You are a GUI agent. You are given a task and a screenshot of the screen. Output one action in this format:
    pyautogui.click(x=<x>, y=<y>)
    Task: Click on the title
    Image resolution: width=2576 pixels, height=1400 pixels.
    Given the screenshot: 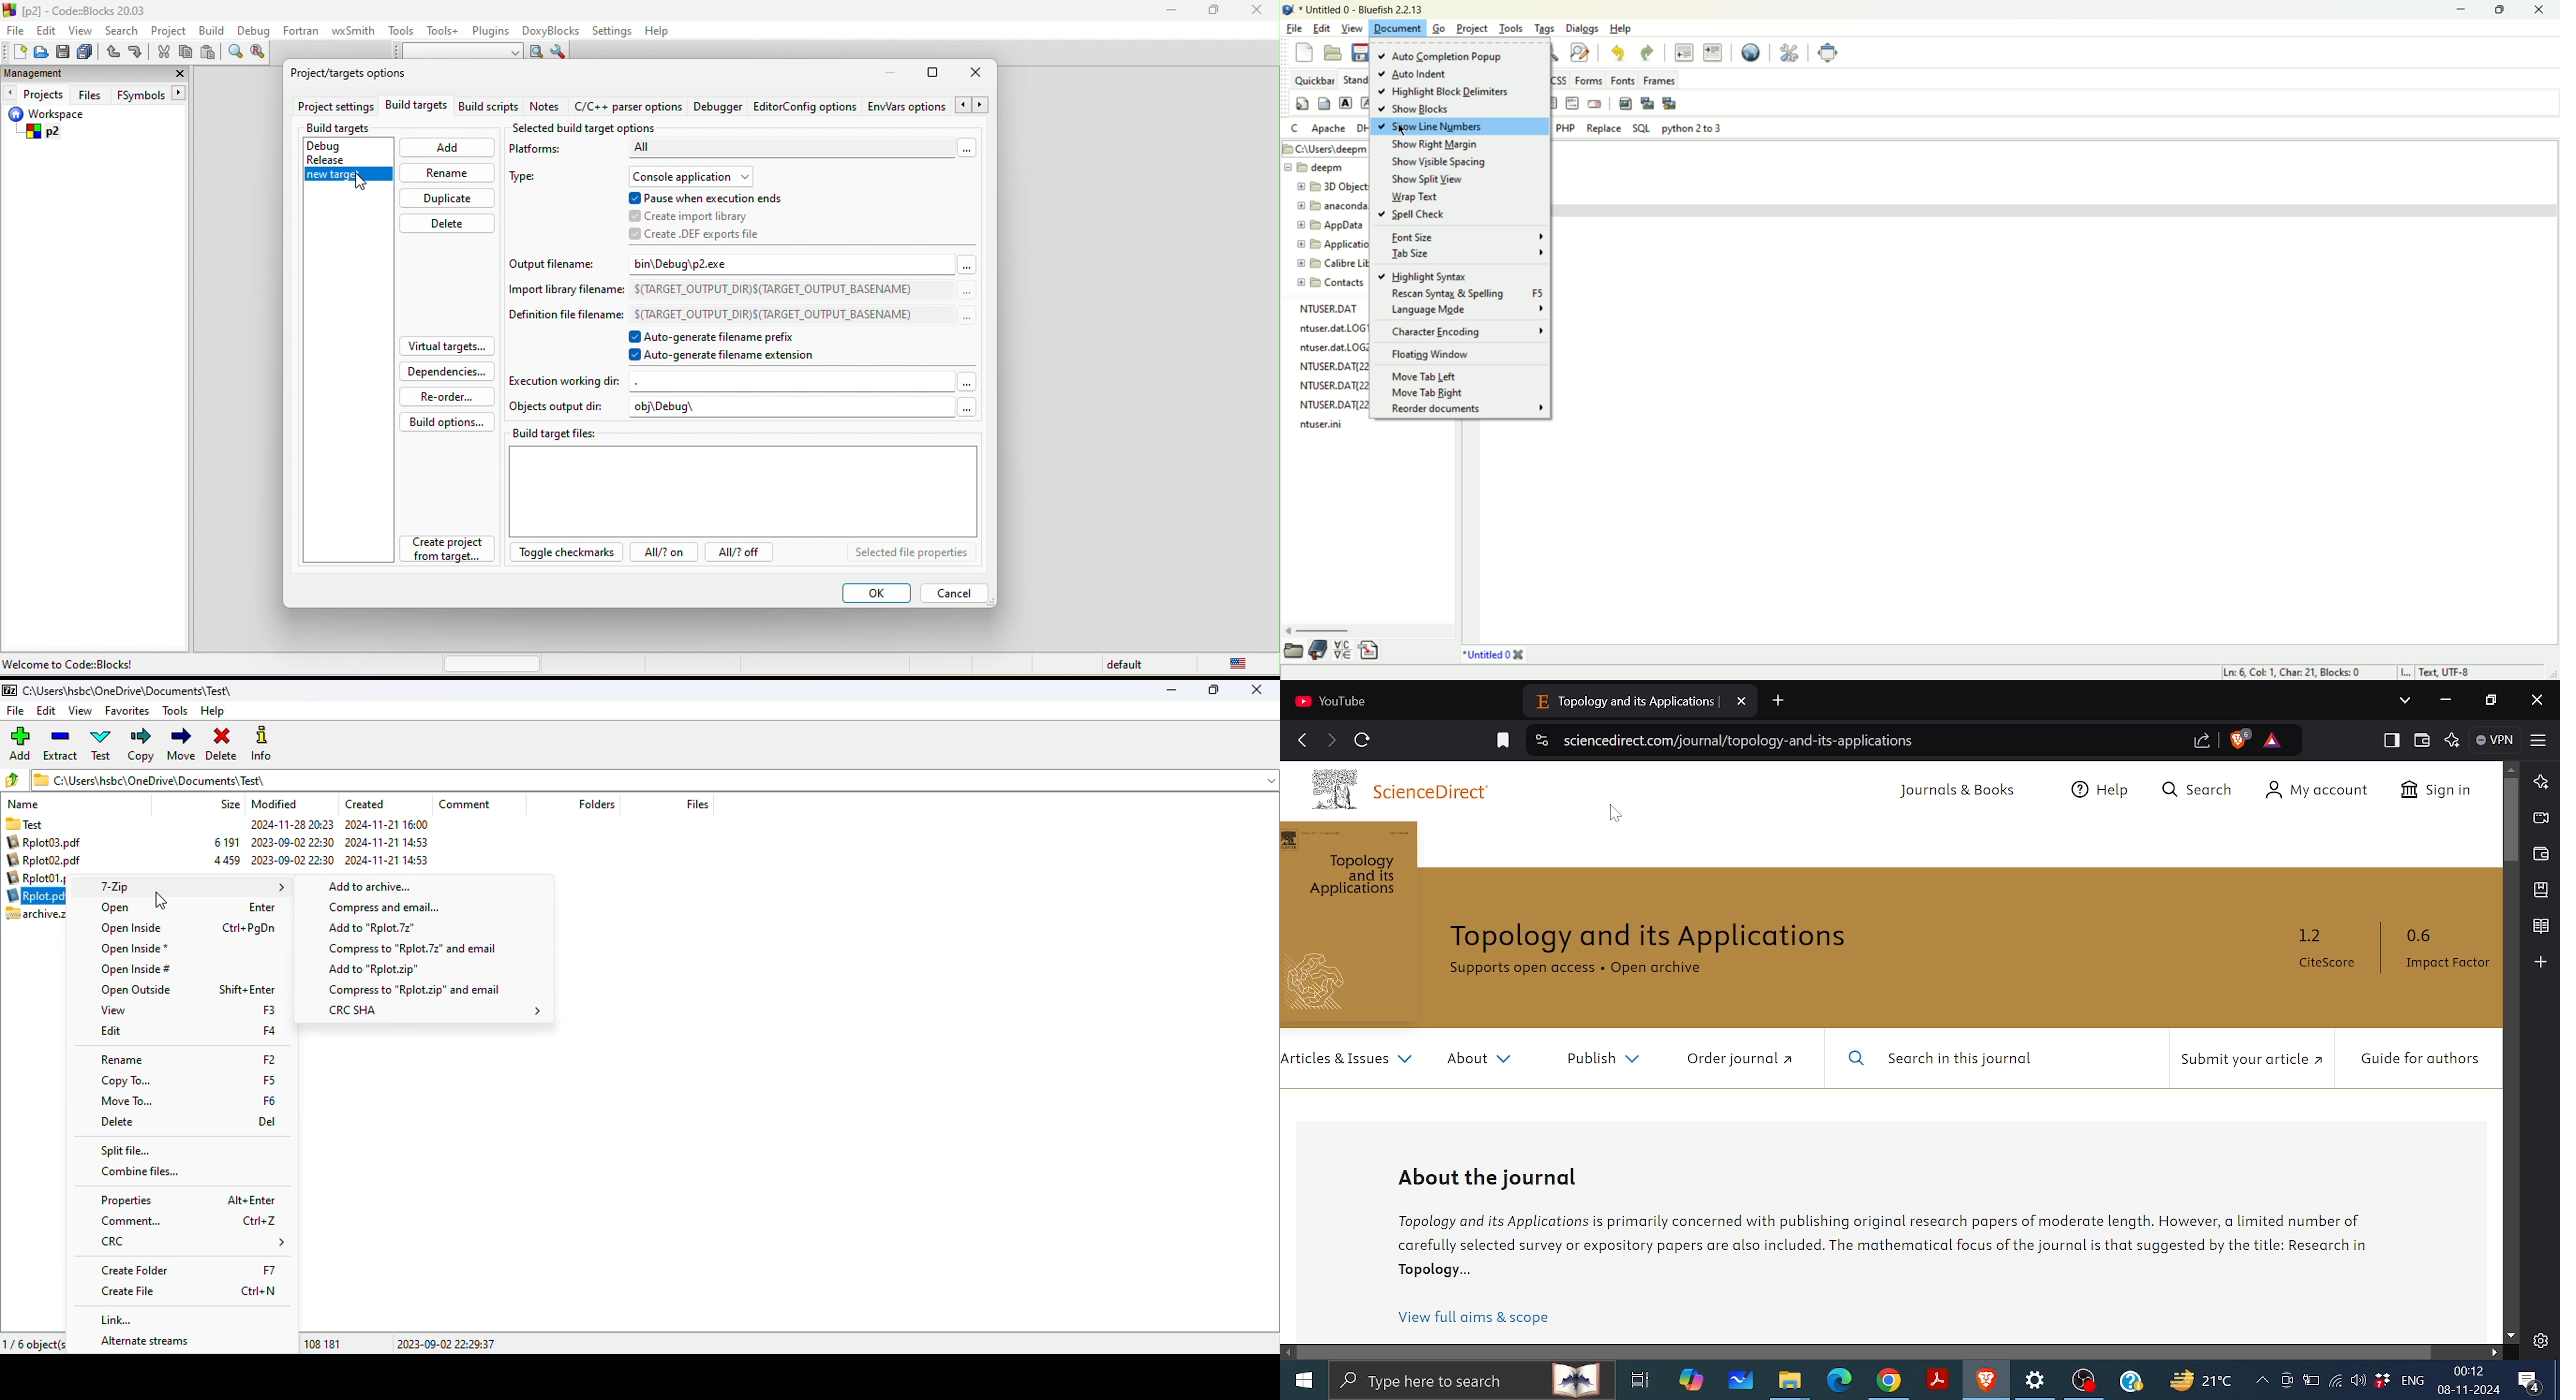 What is the action you would take?
    pyautogui.click(x=1490, y=653)
    